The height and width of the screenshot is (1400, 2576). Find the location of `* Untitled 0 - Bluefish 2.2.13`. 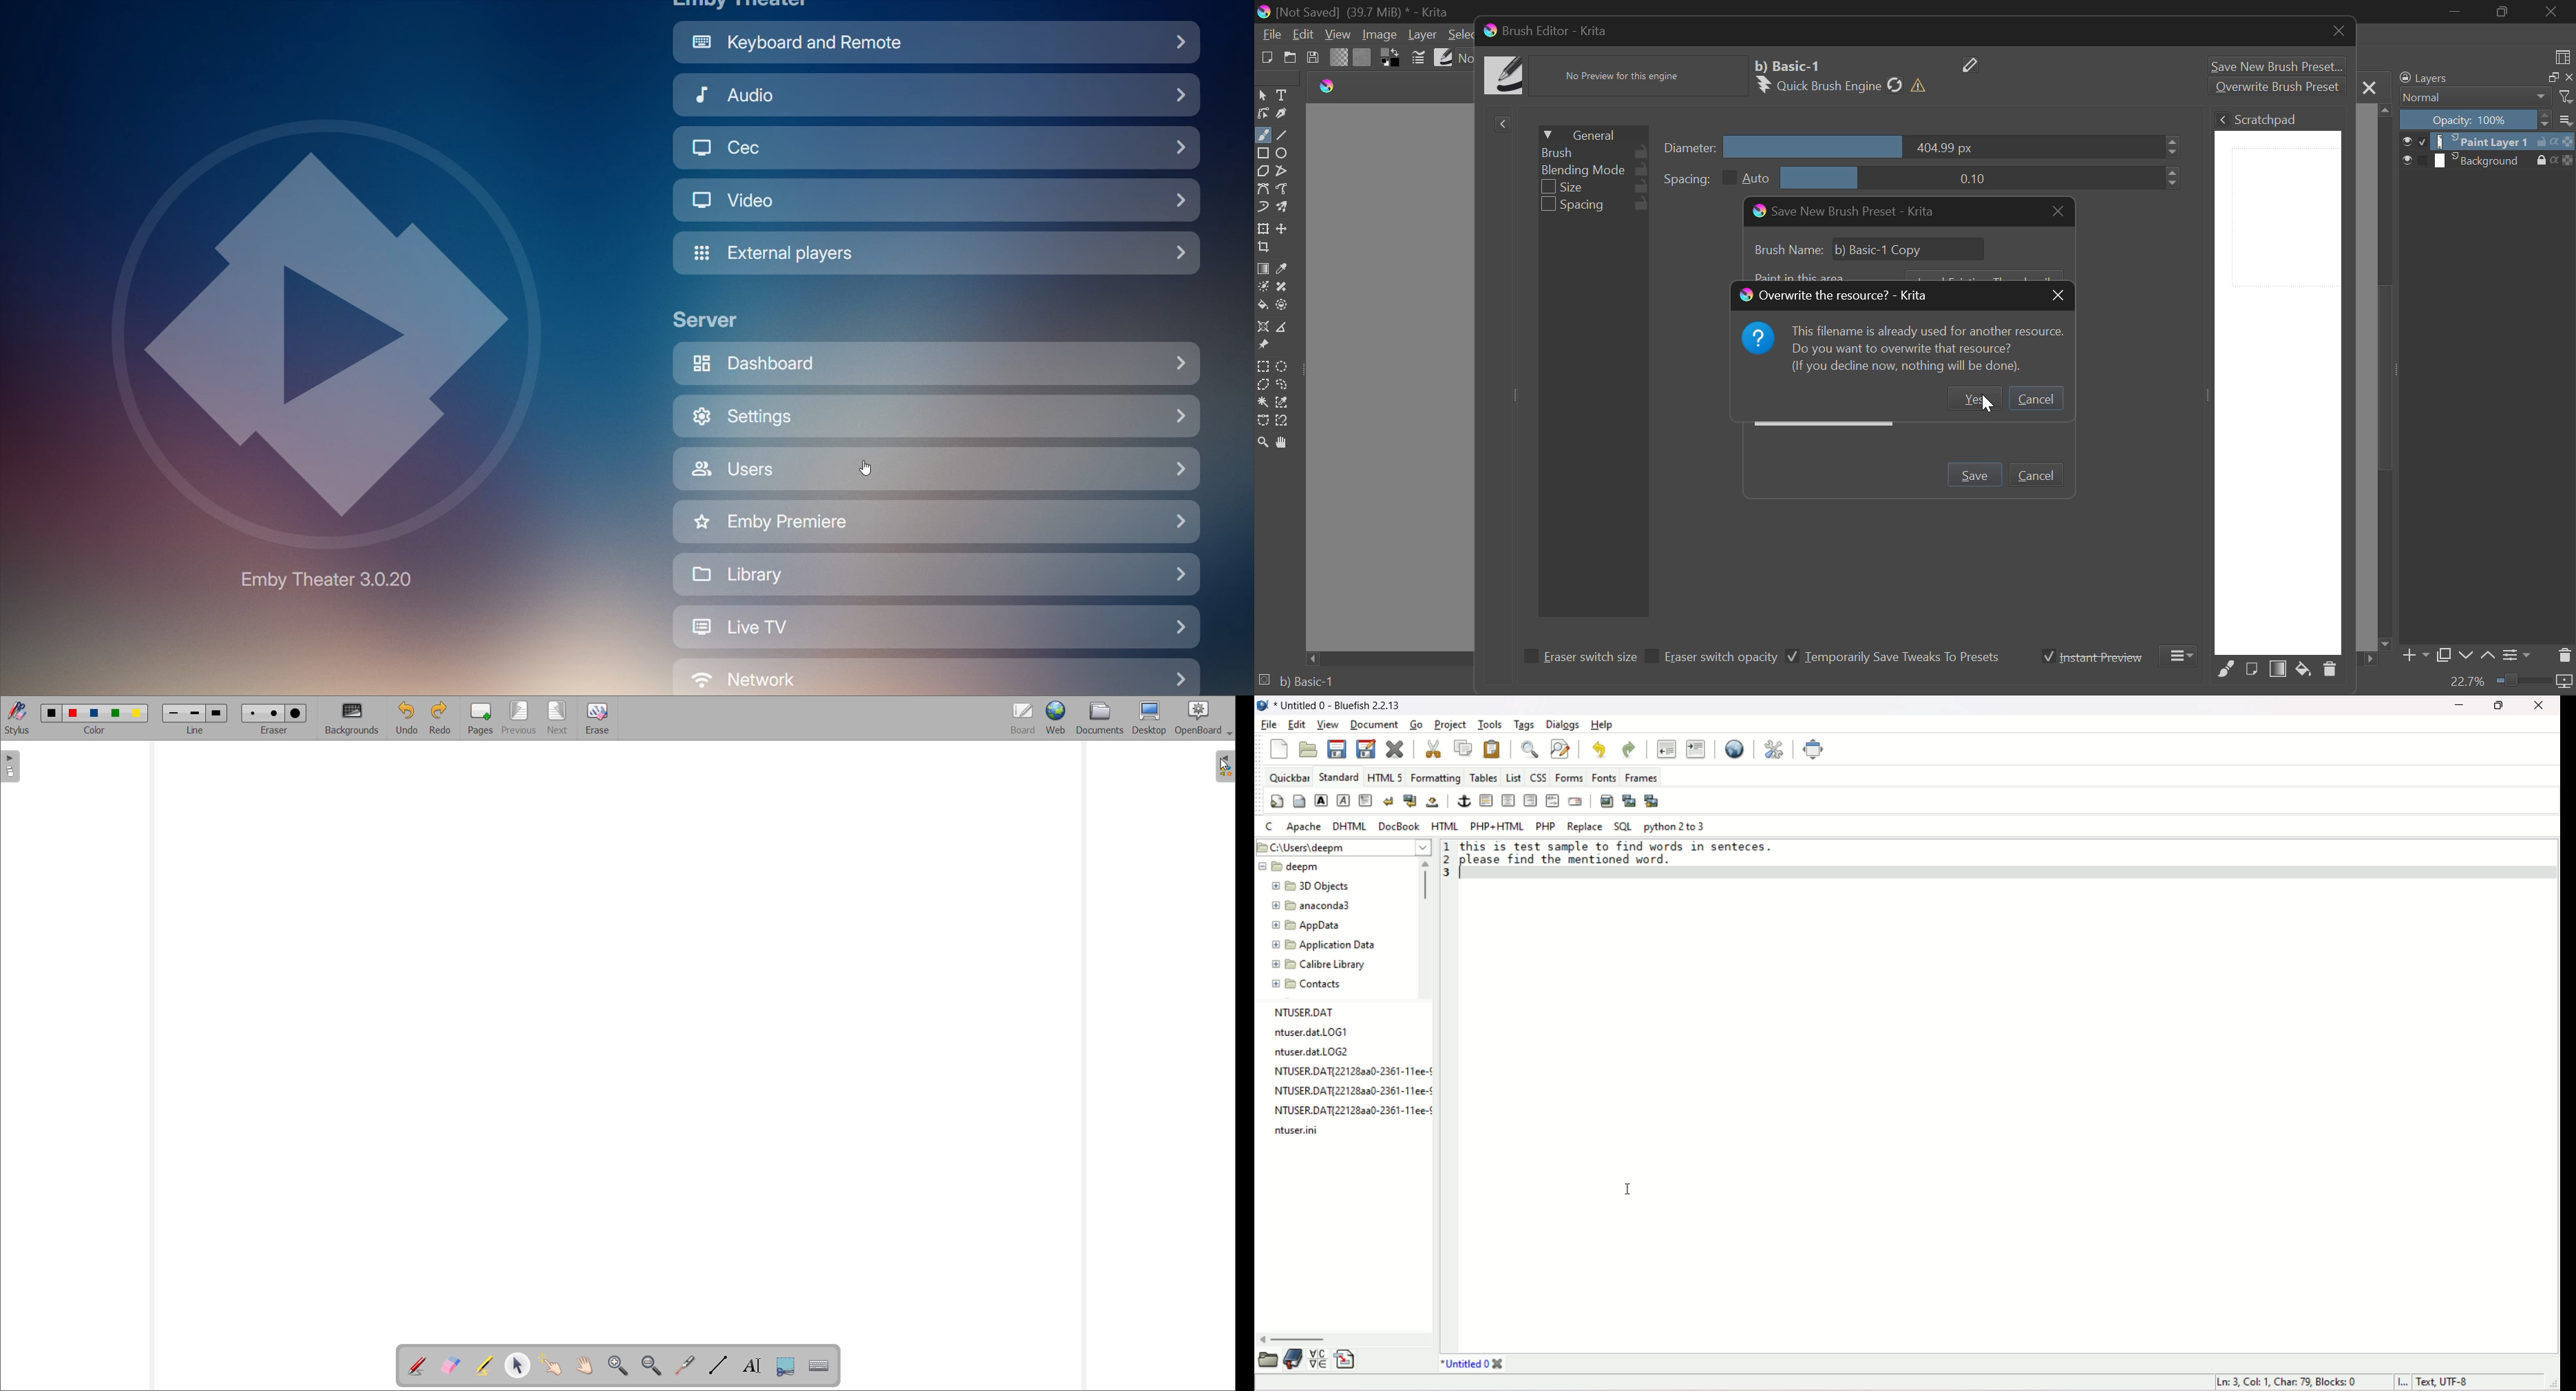

* Untitled 0 - Bluefish 2.2.13 is located at coordinates (1341, 706).